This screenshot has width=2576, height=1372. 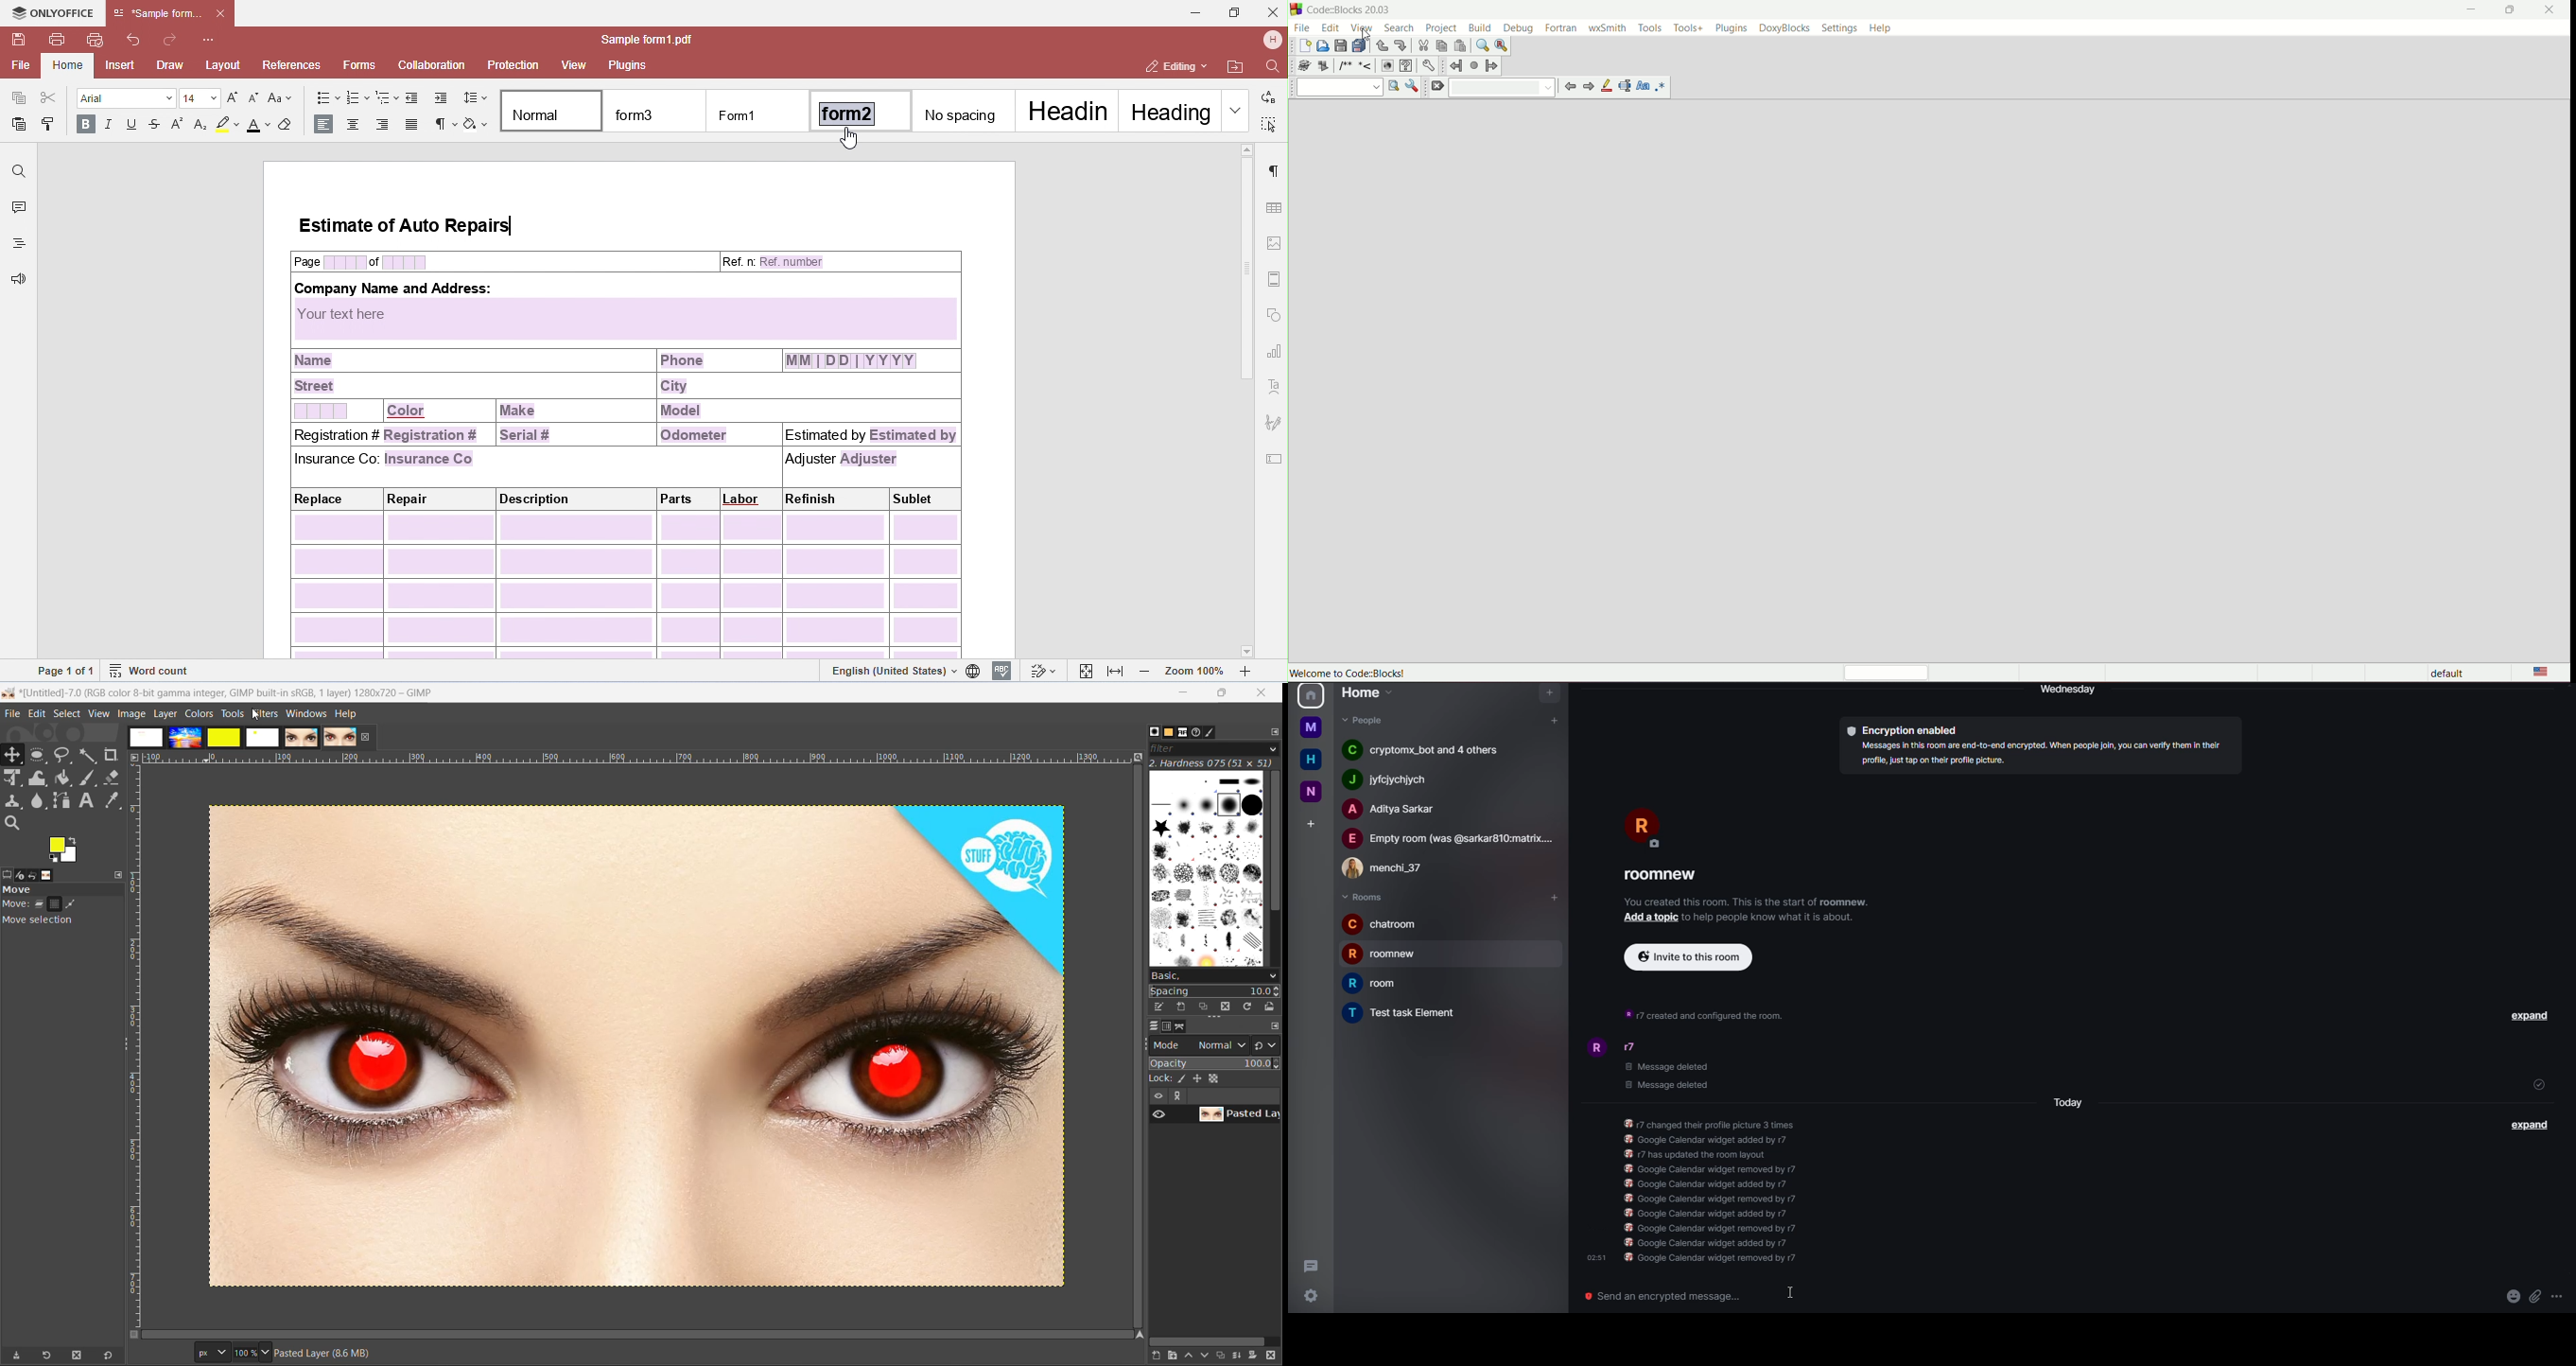 What do you see at coordinates (1838, 28) in the screenshot?
I see `settings` at bounding box center [1838, 28].